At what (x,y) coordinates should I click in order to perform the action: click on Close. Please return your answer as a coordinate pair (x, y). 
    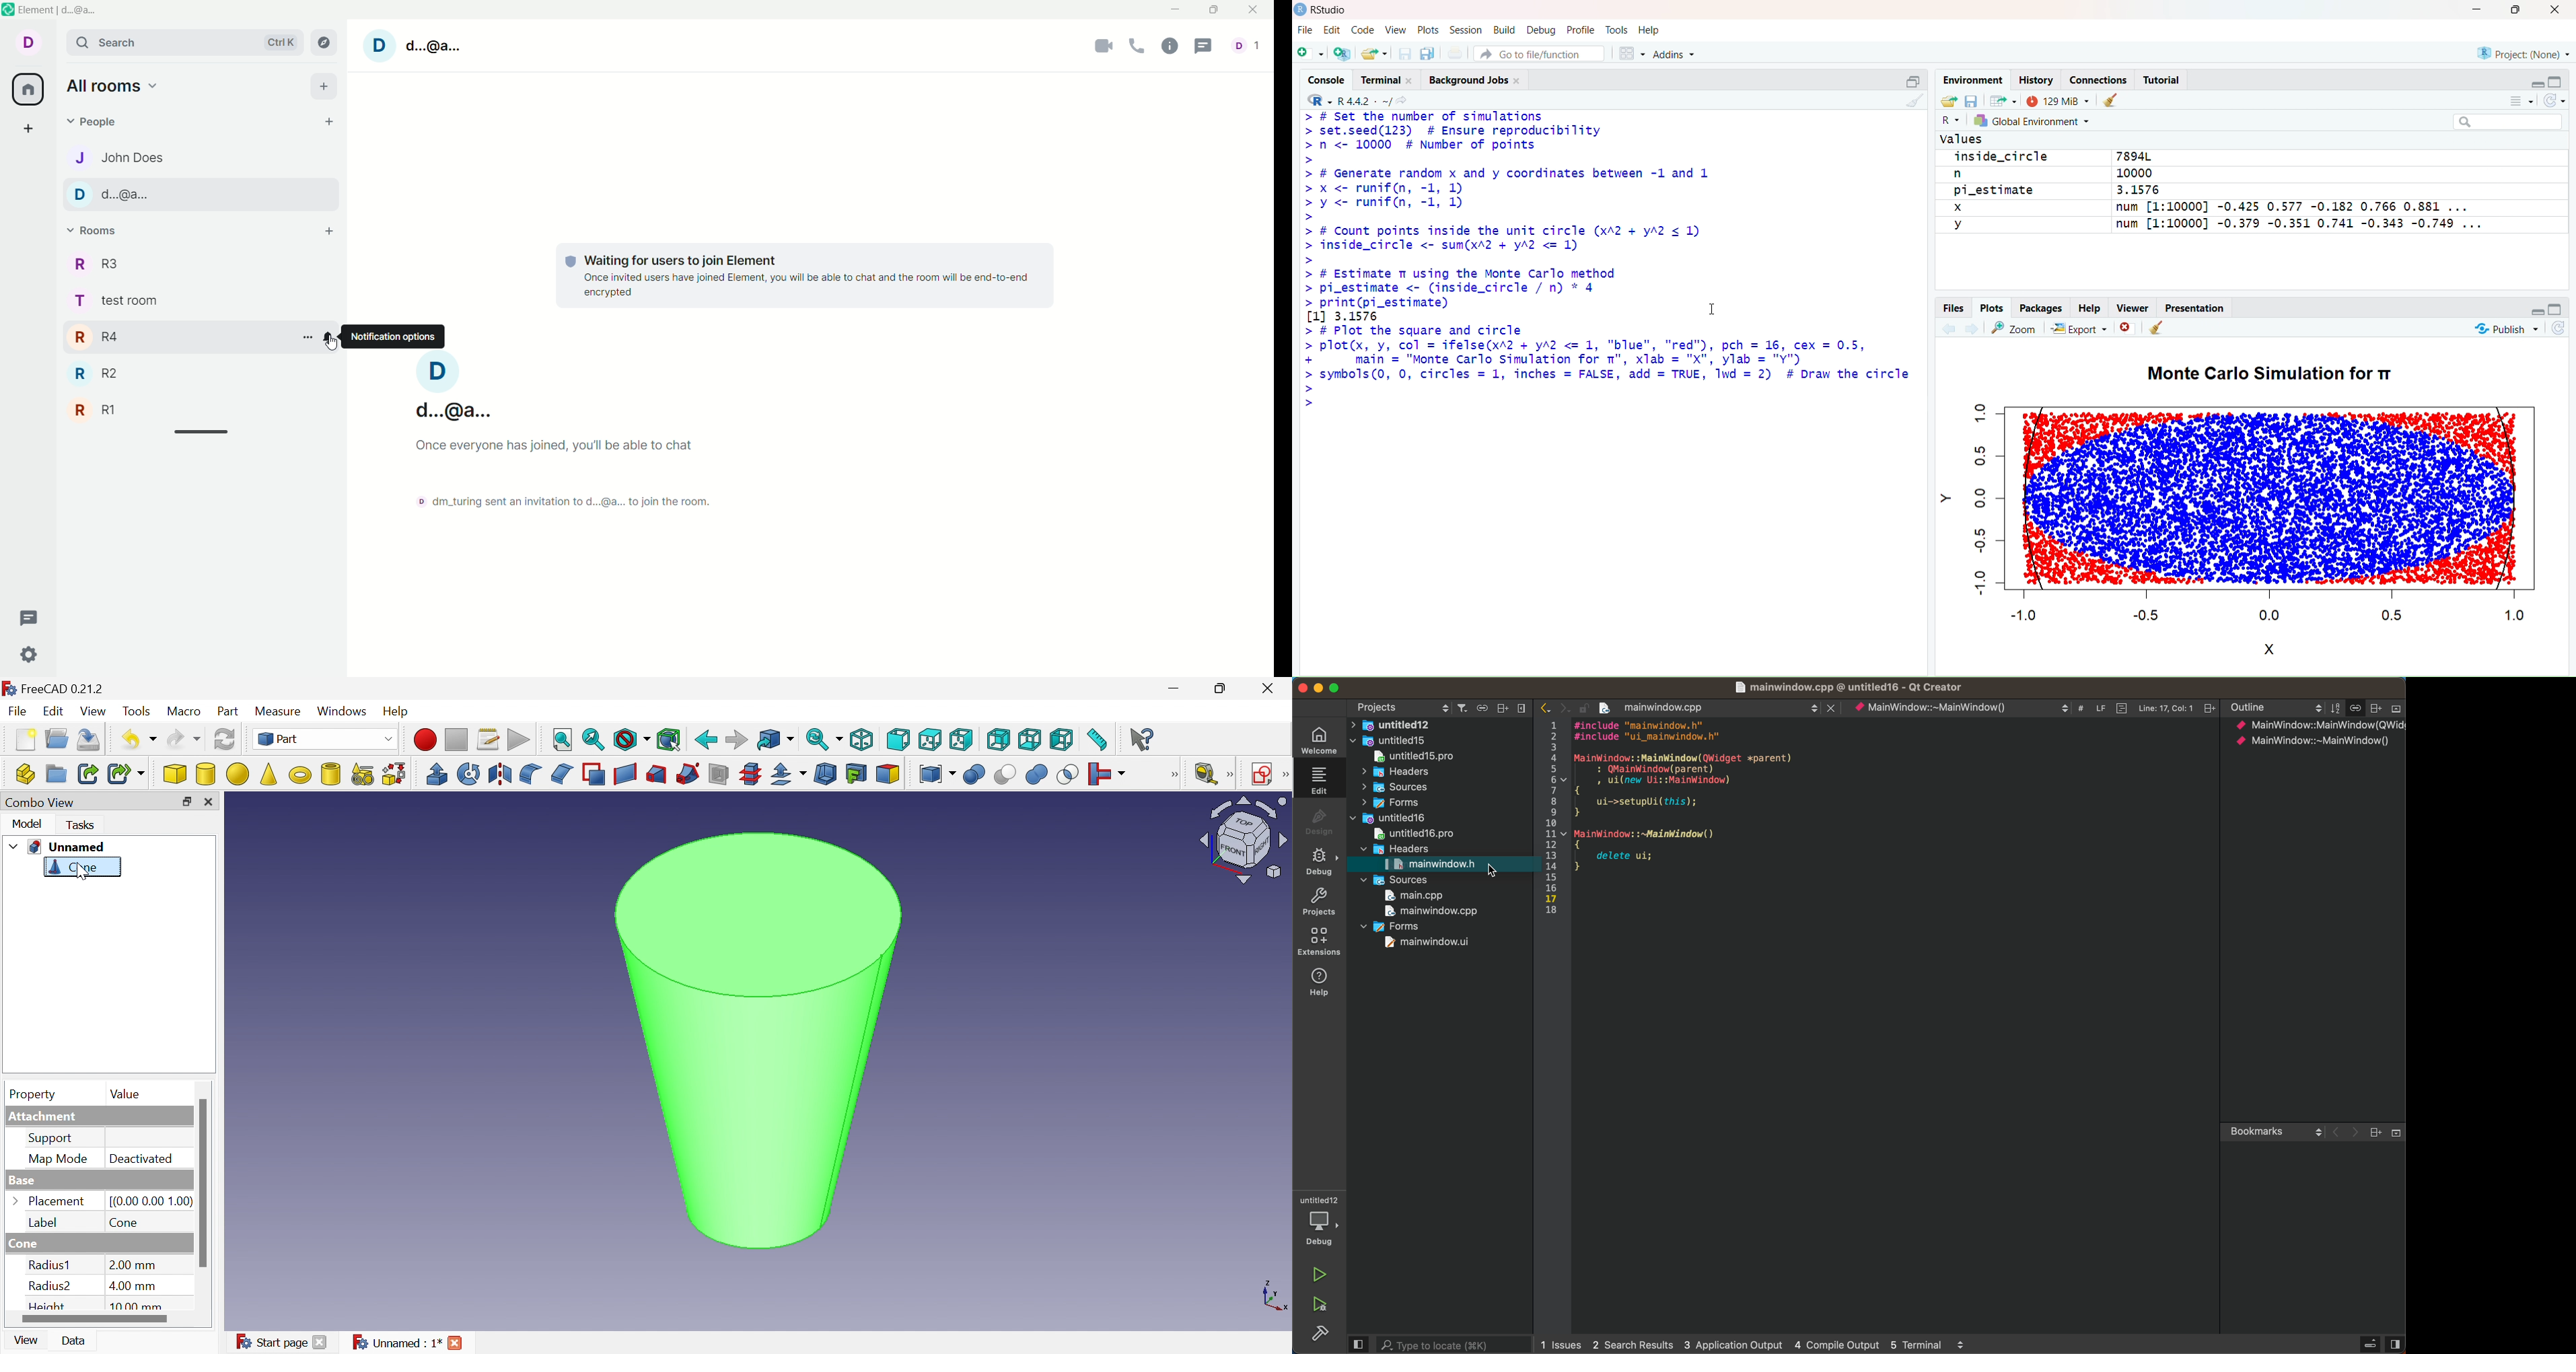
    Looking at the image, I should click on (2555, 10).